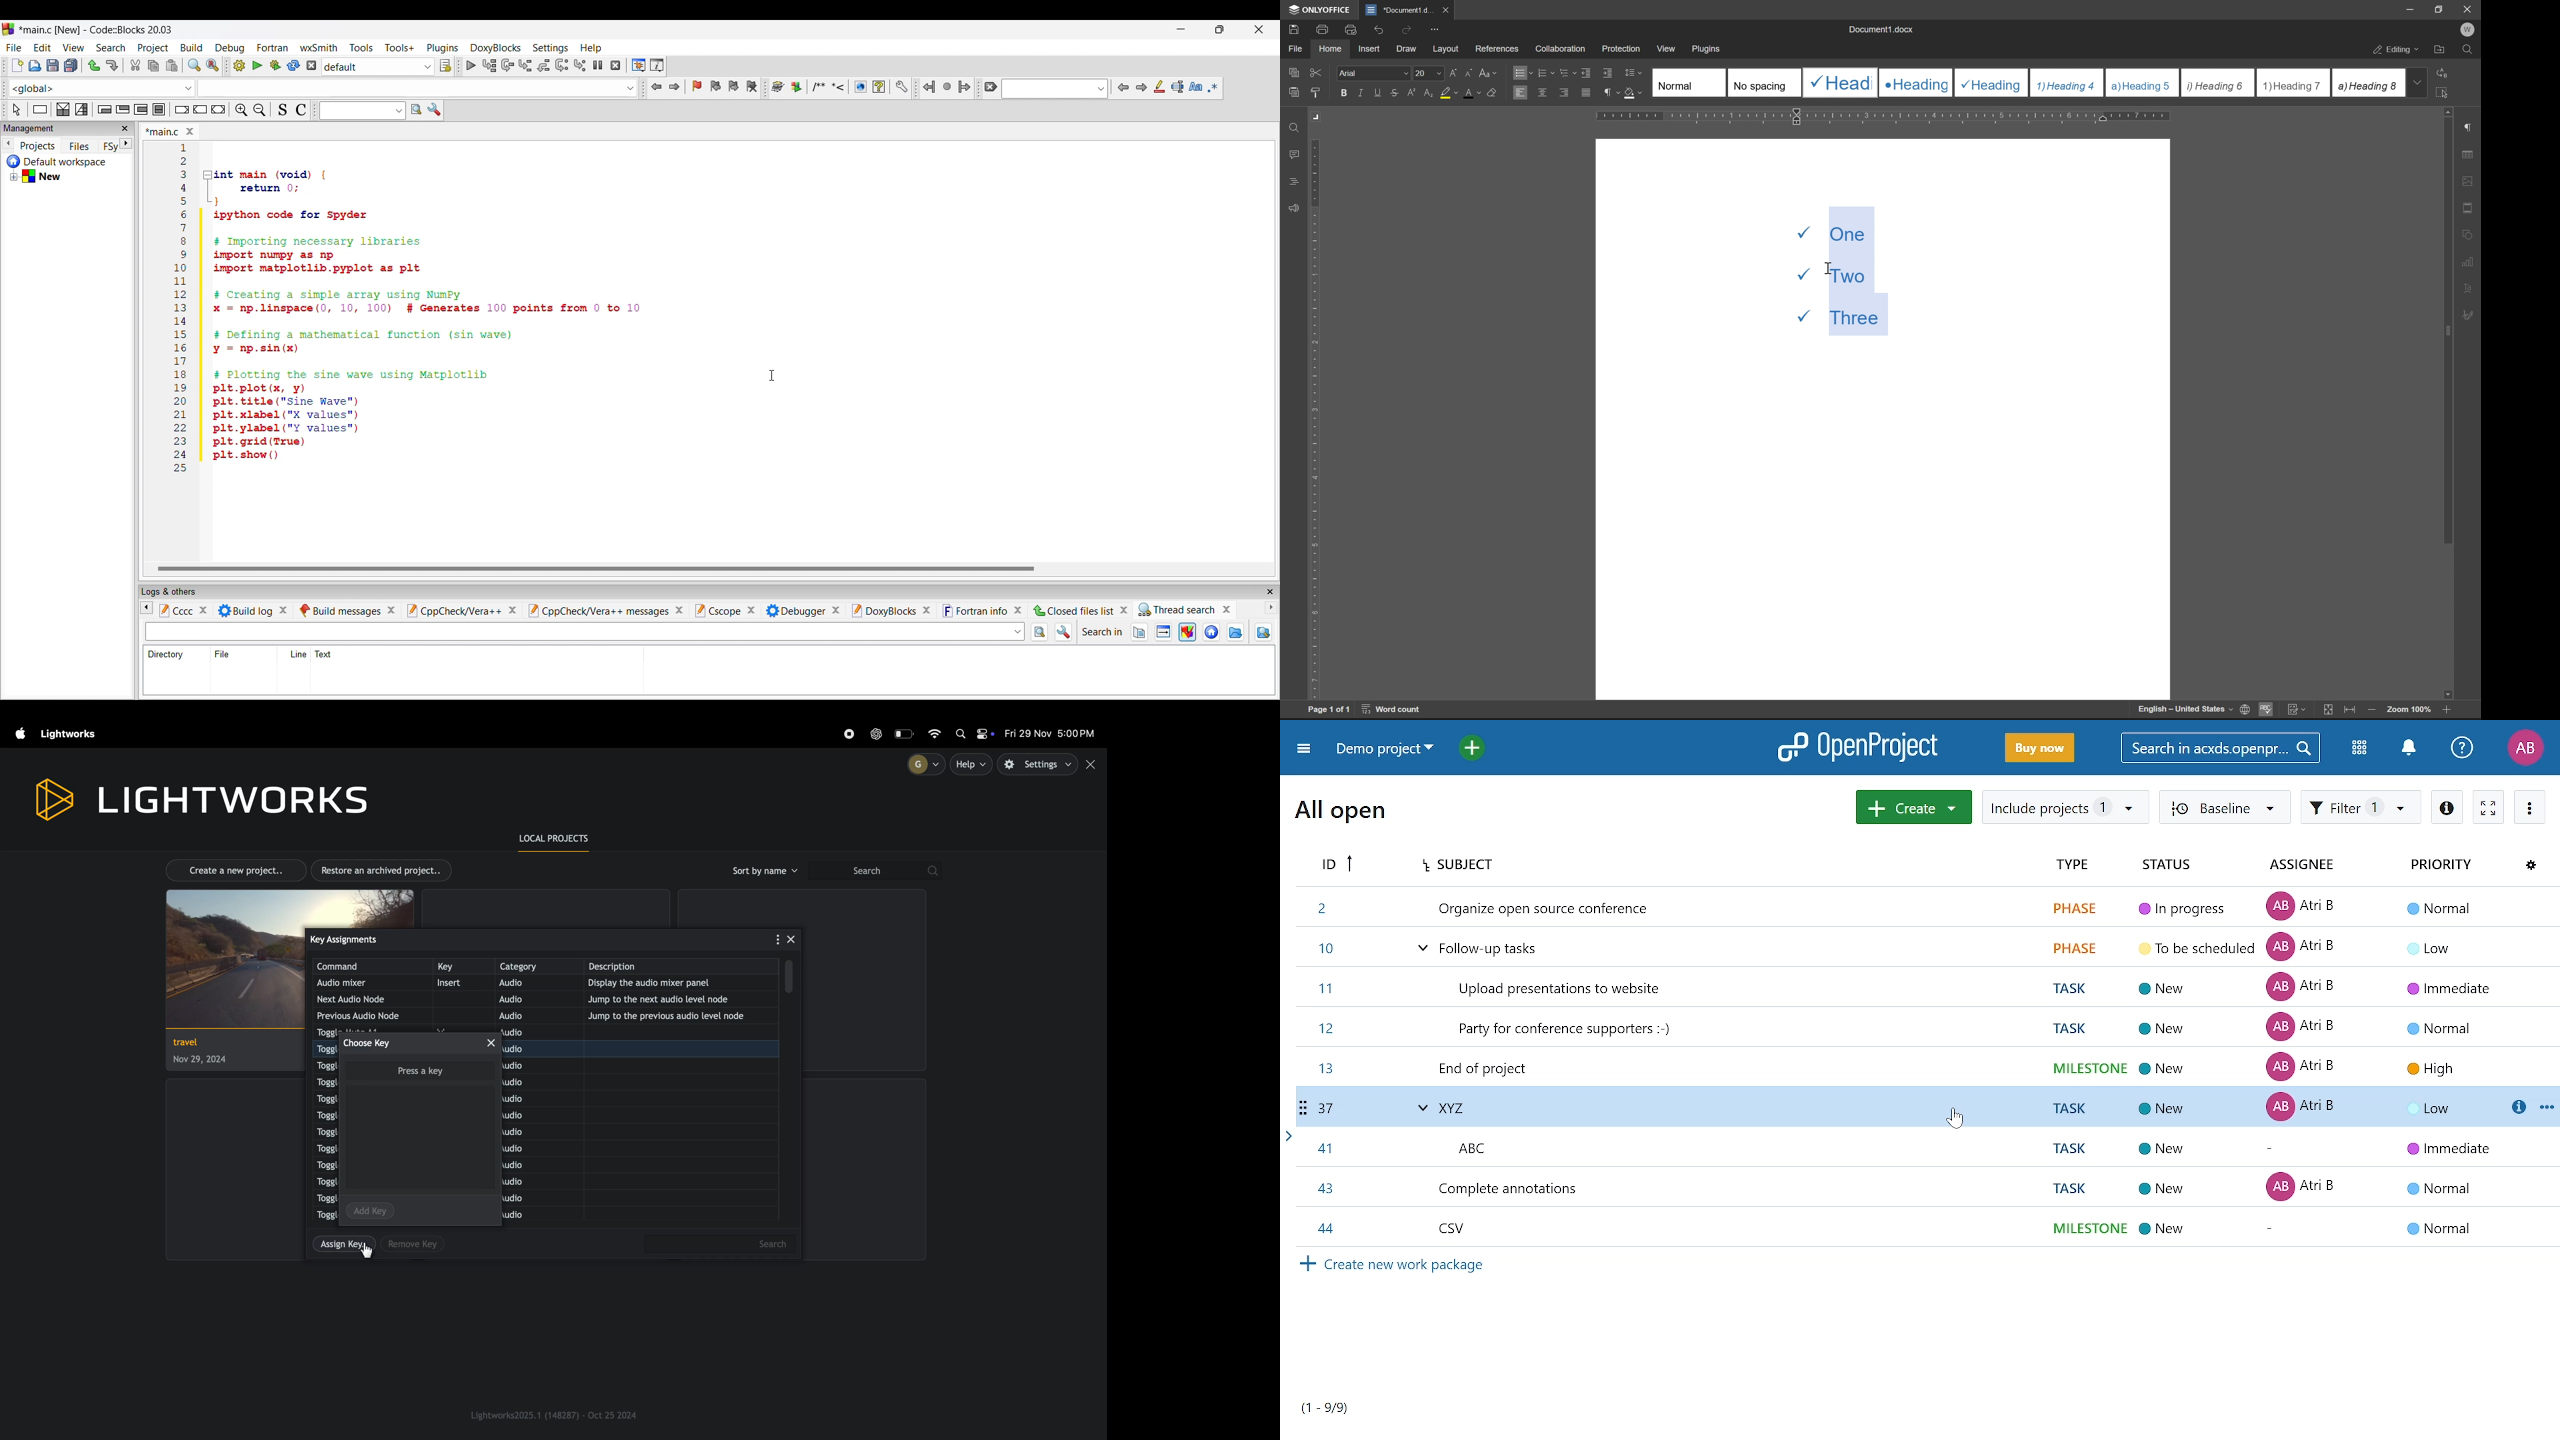  What do you see at coordinates (1565, 92) in the screenshot?
I see `align right` at bounding box center [1565, 92].